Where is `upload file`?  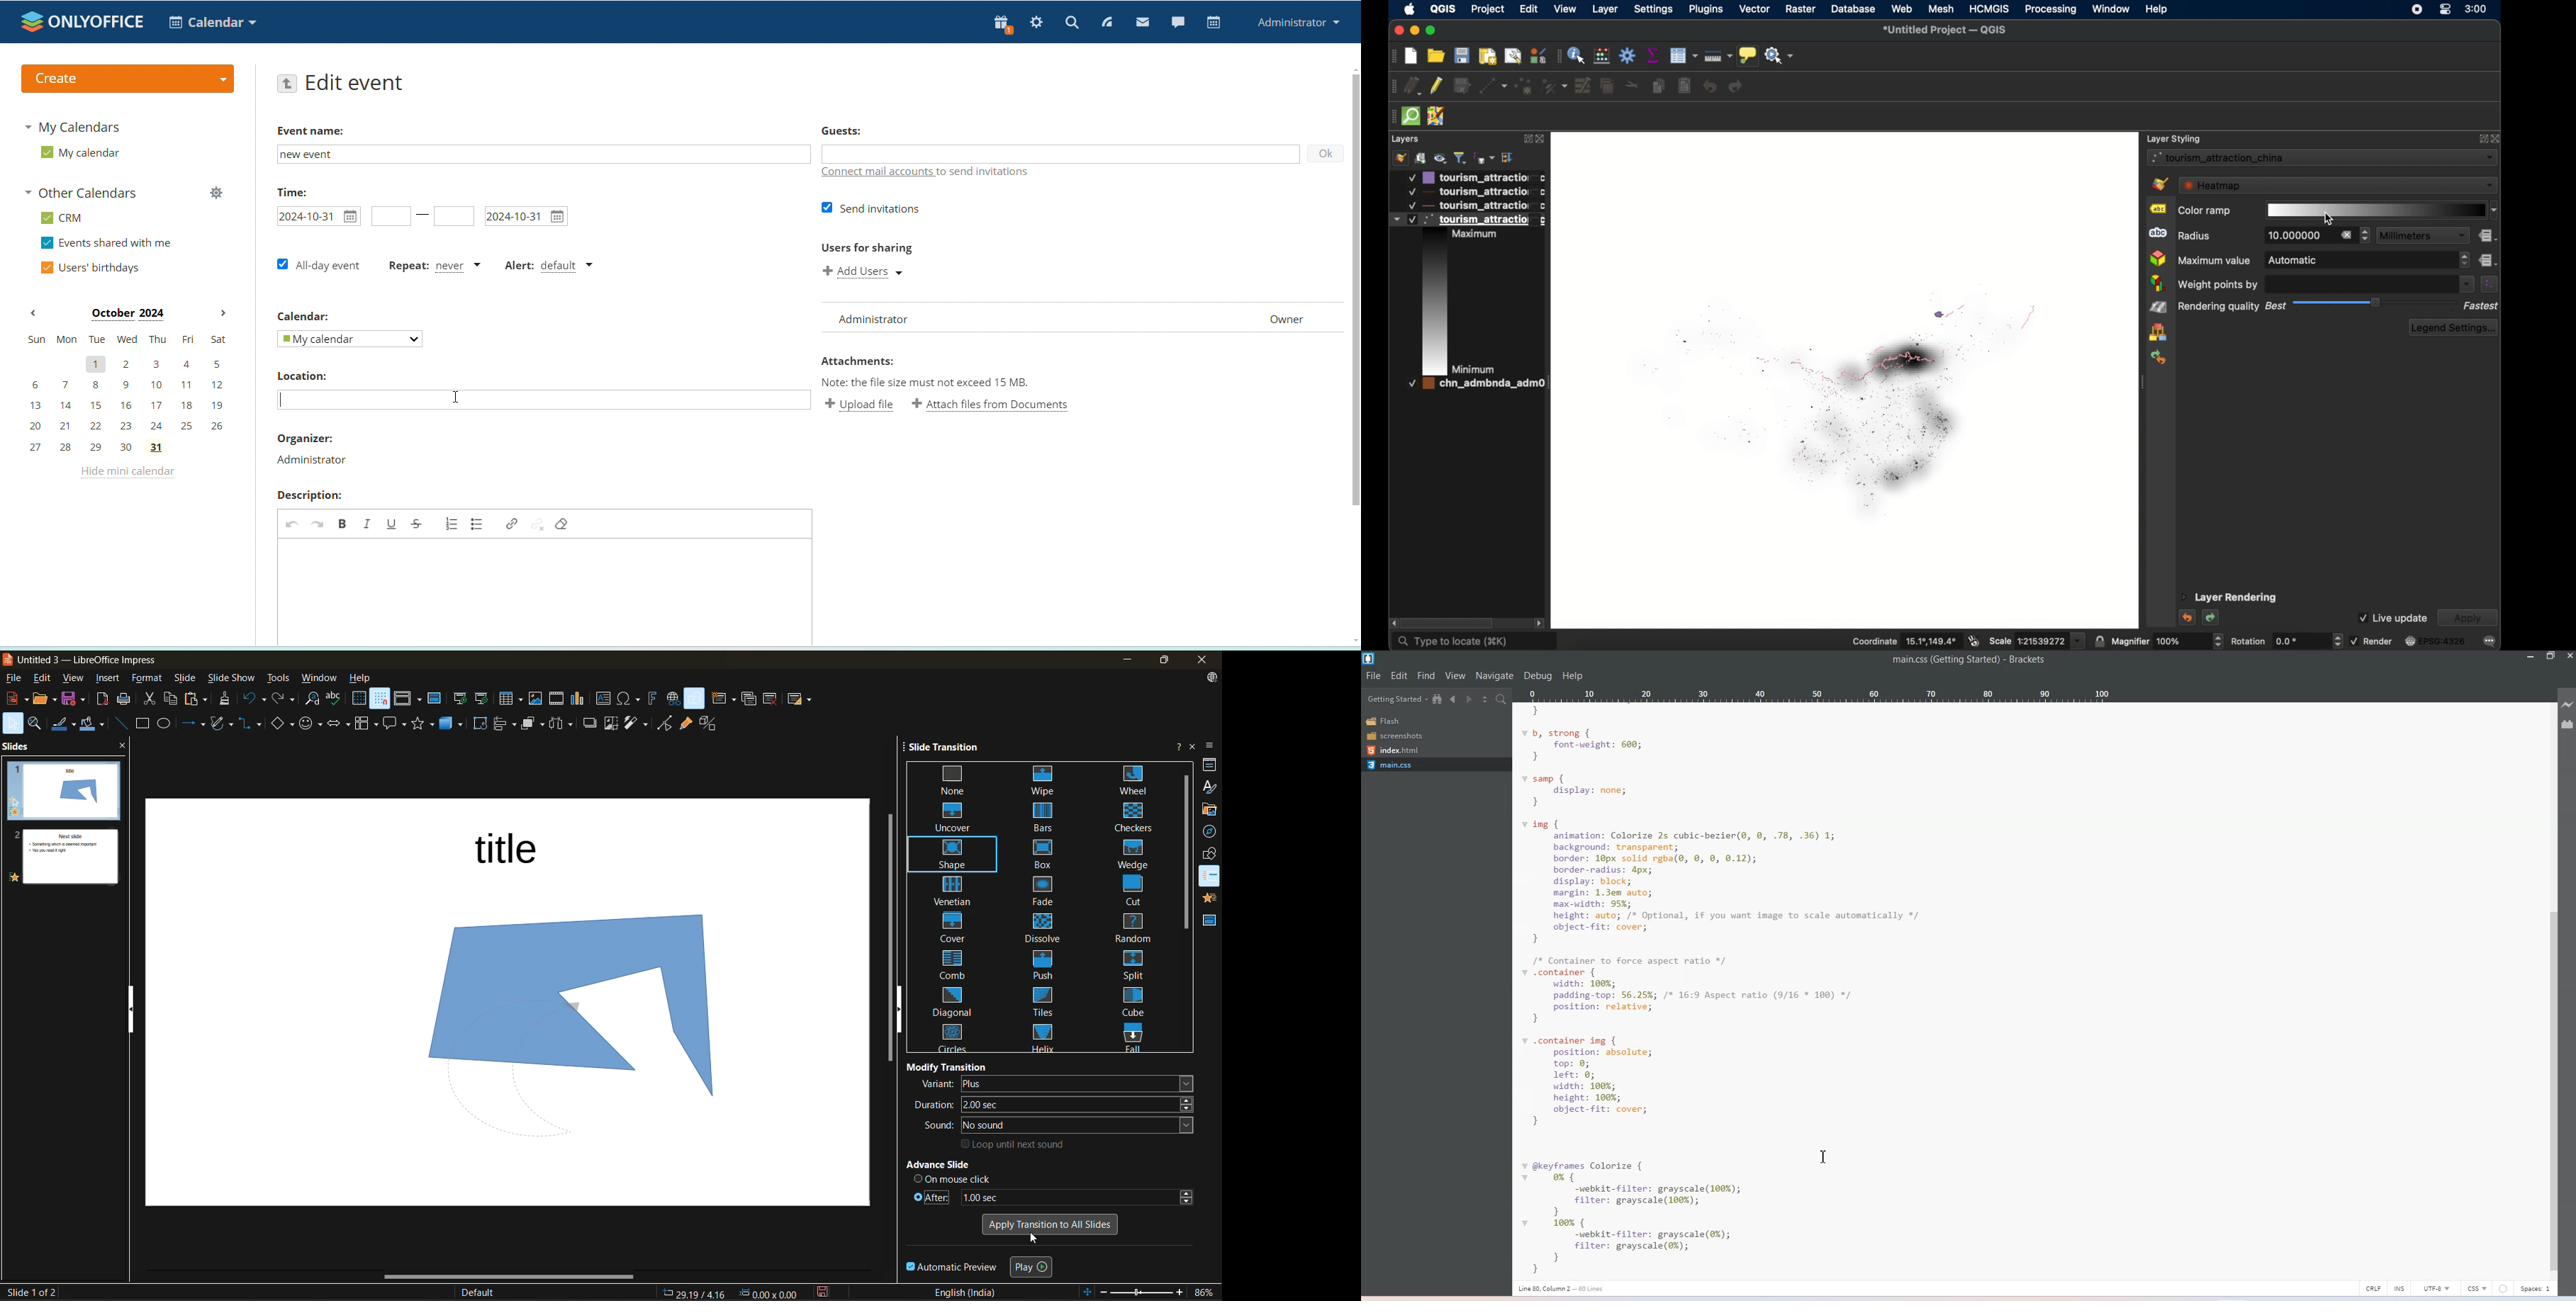
upload file is located at coordinates (861, 404).